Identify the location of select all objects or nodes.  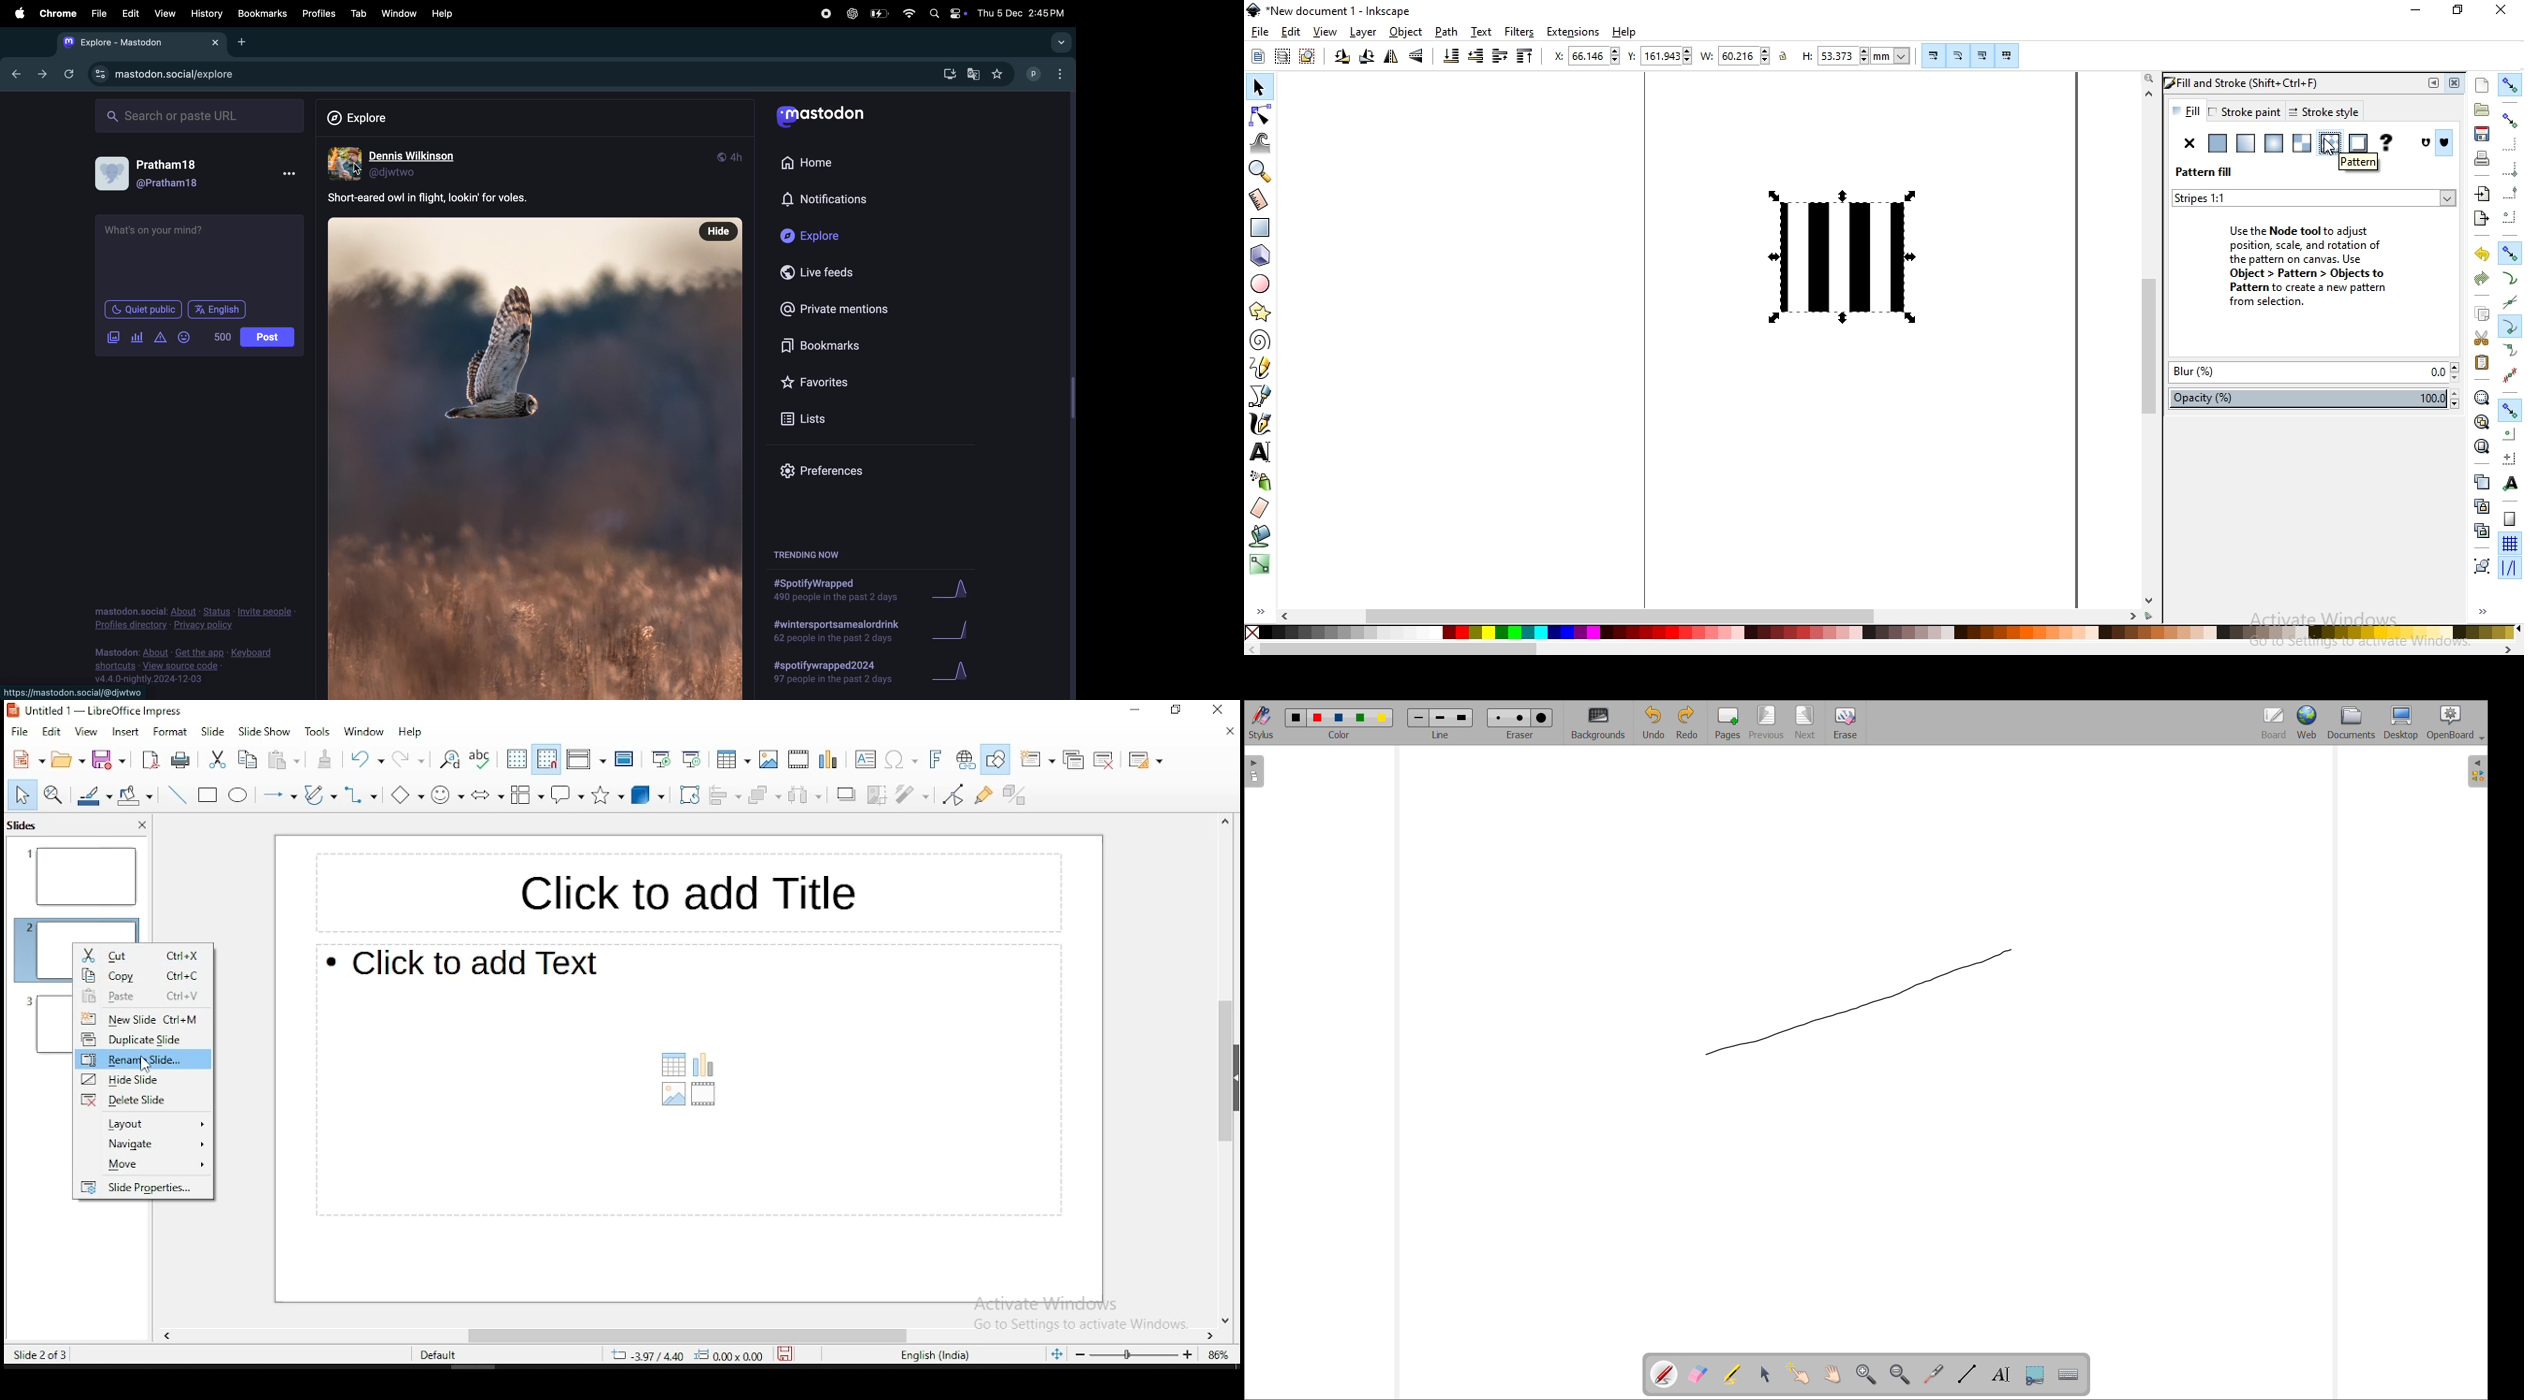
(1257, 56).